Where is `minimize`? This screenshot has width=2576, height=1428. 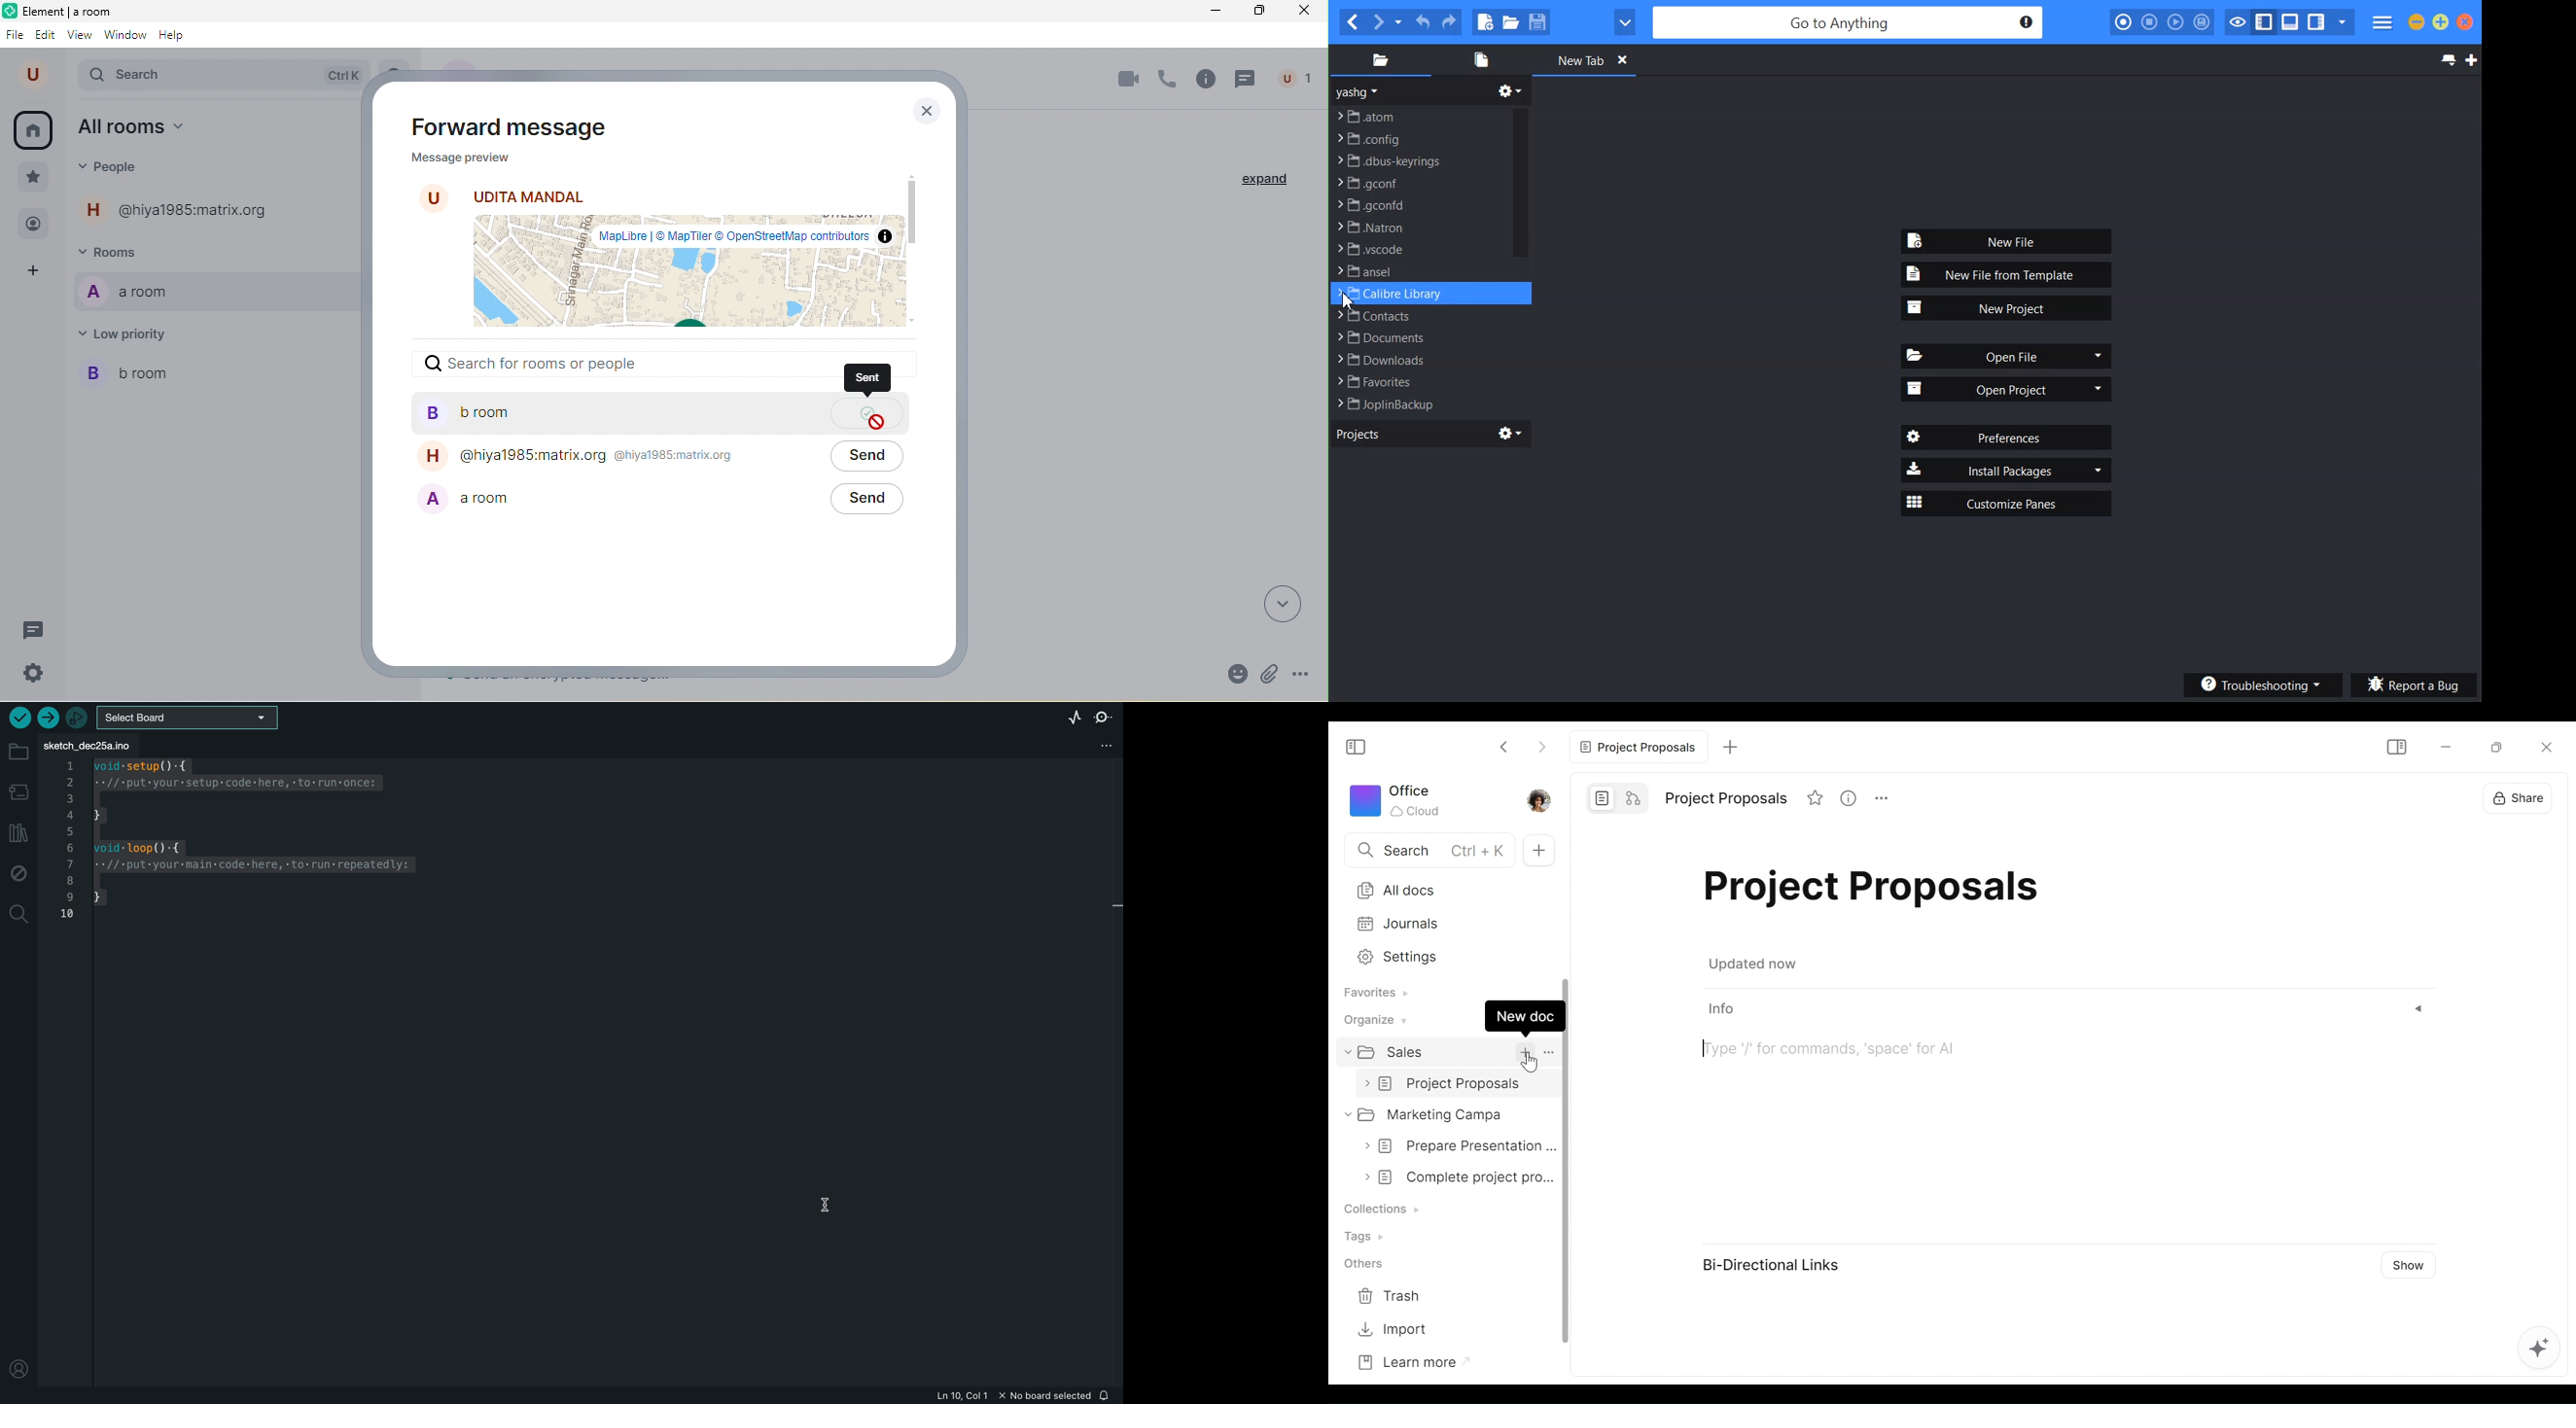 minimize is located at coordinates (1215, 15).